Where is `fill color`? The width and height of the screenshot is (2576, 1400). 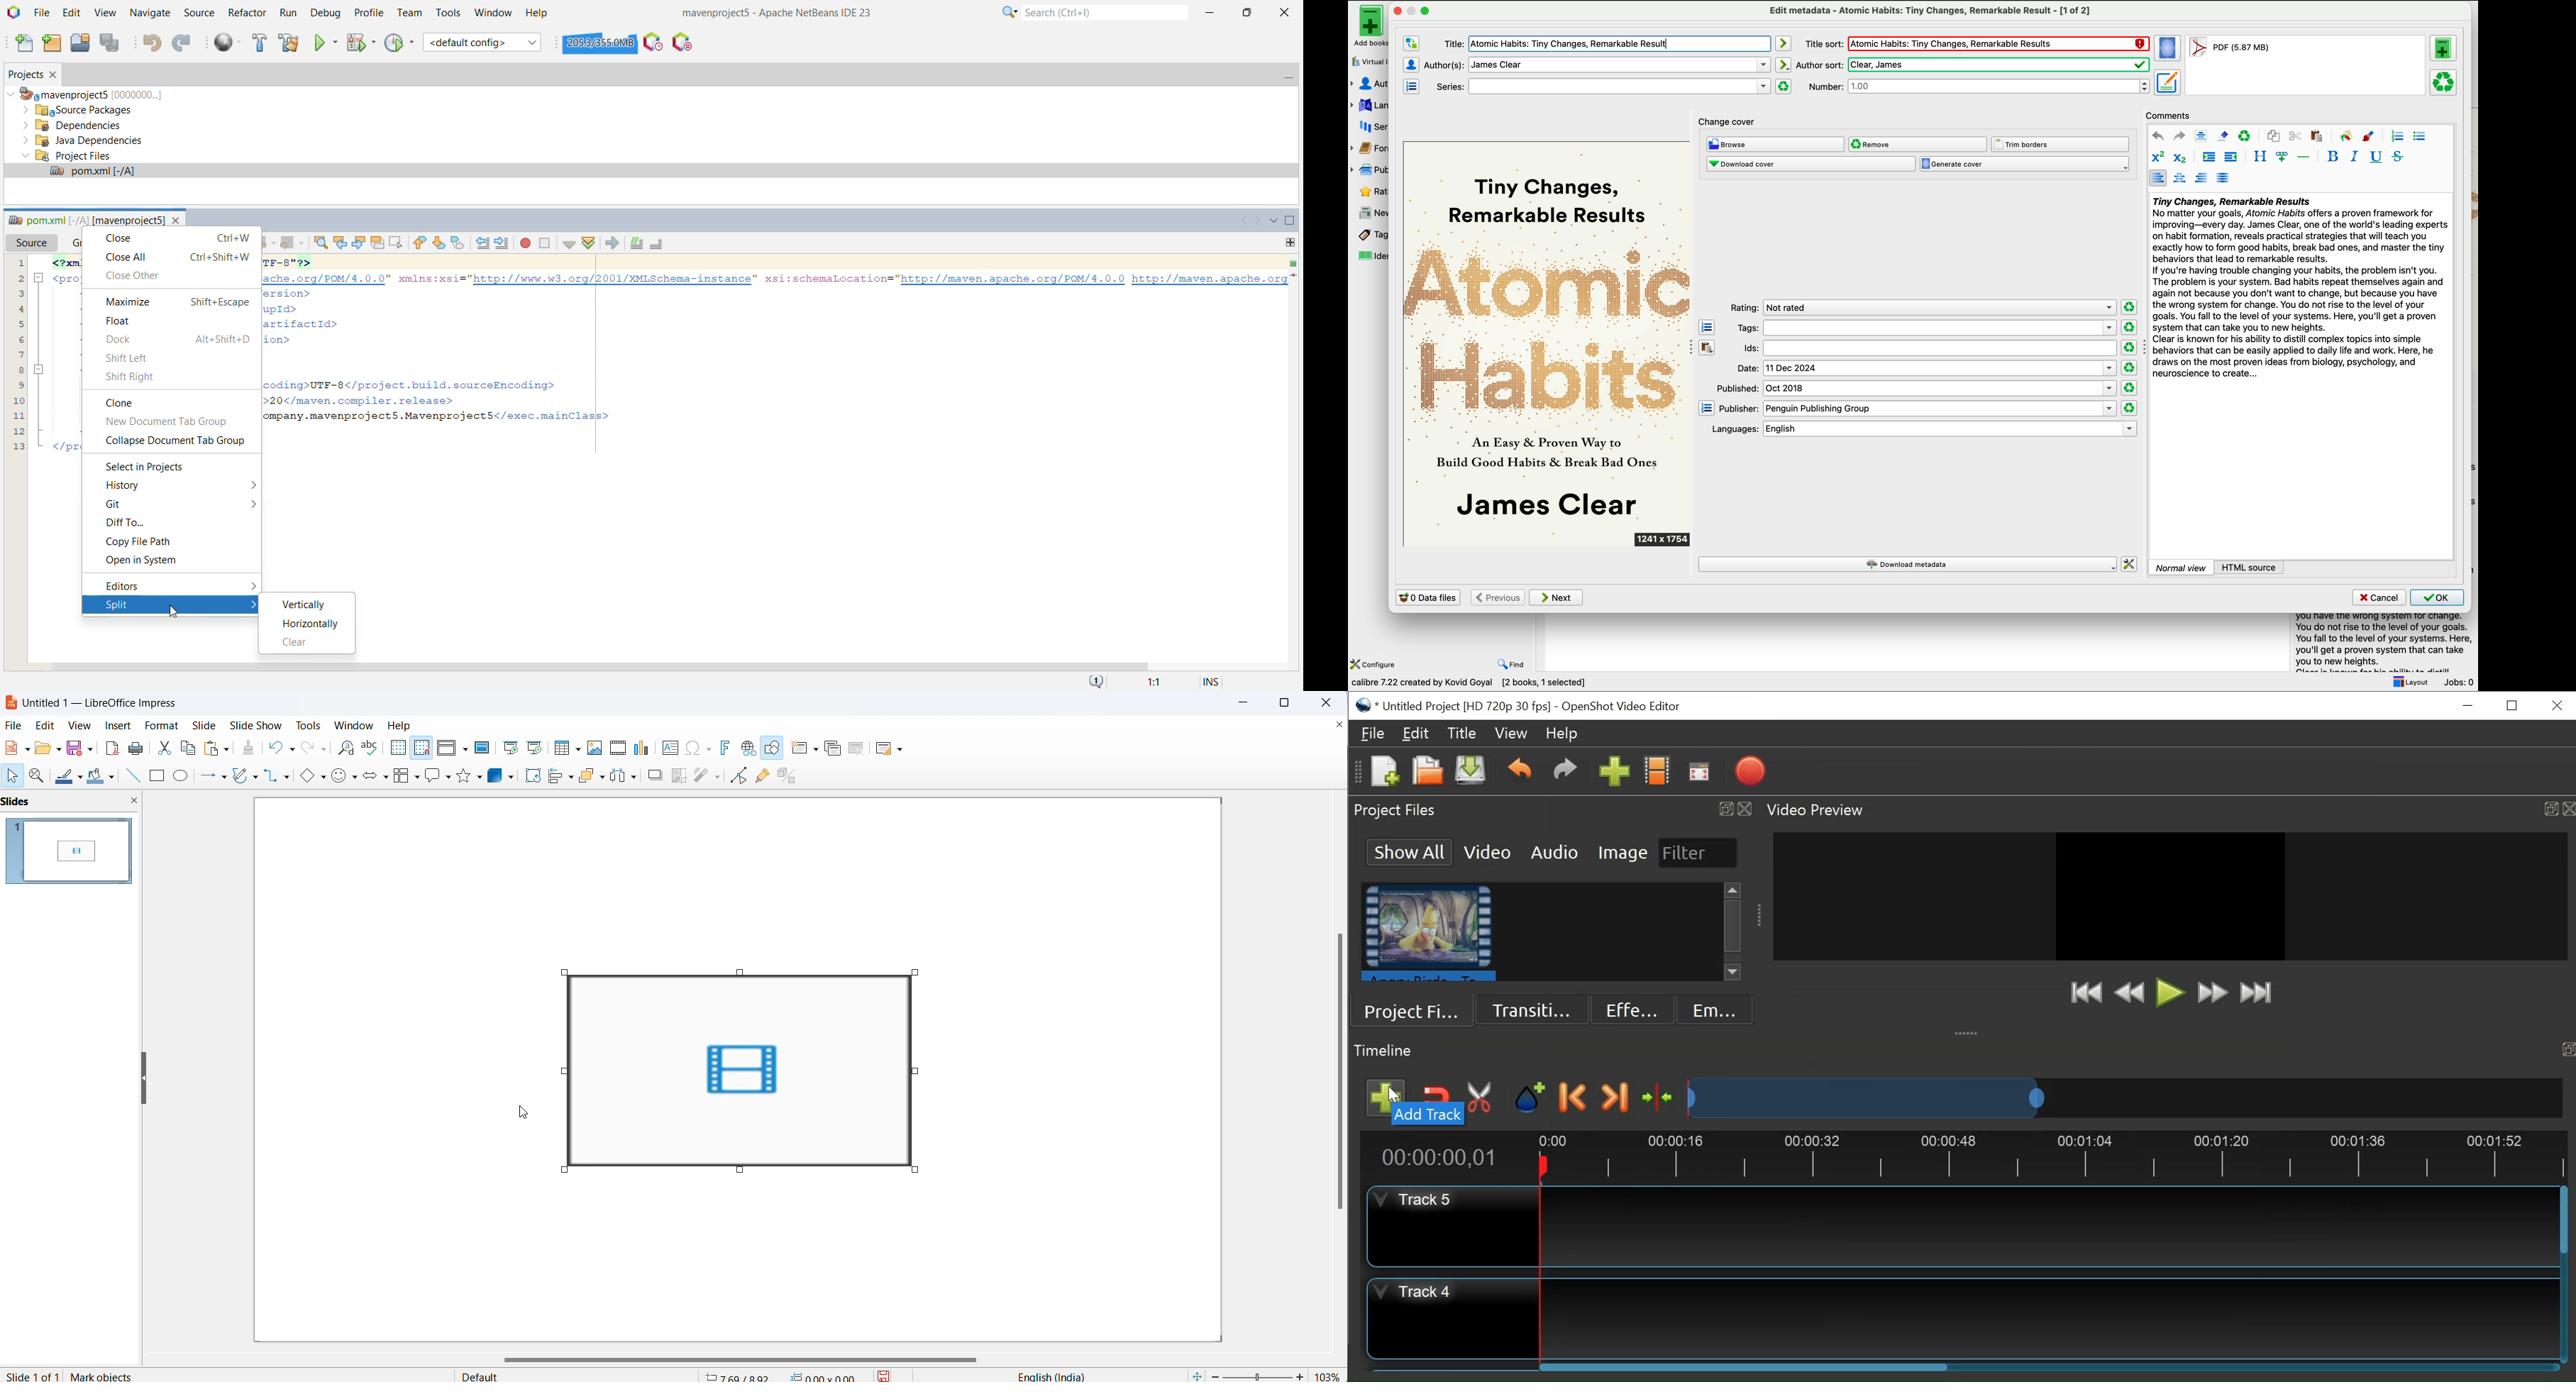
fill color is located at coordinates (95, 777).